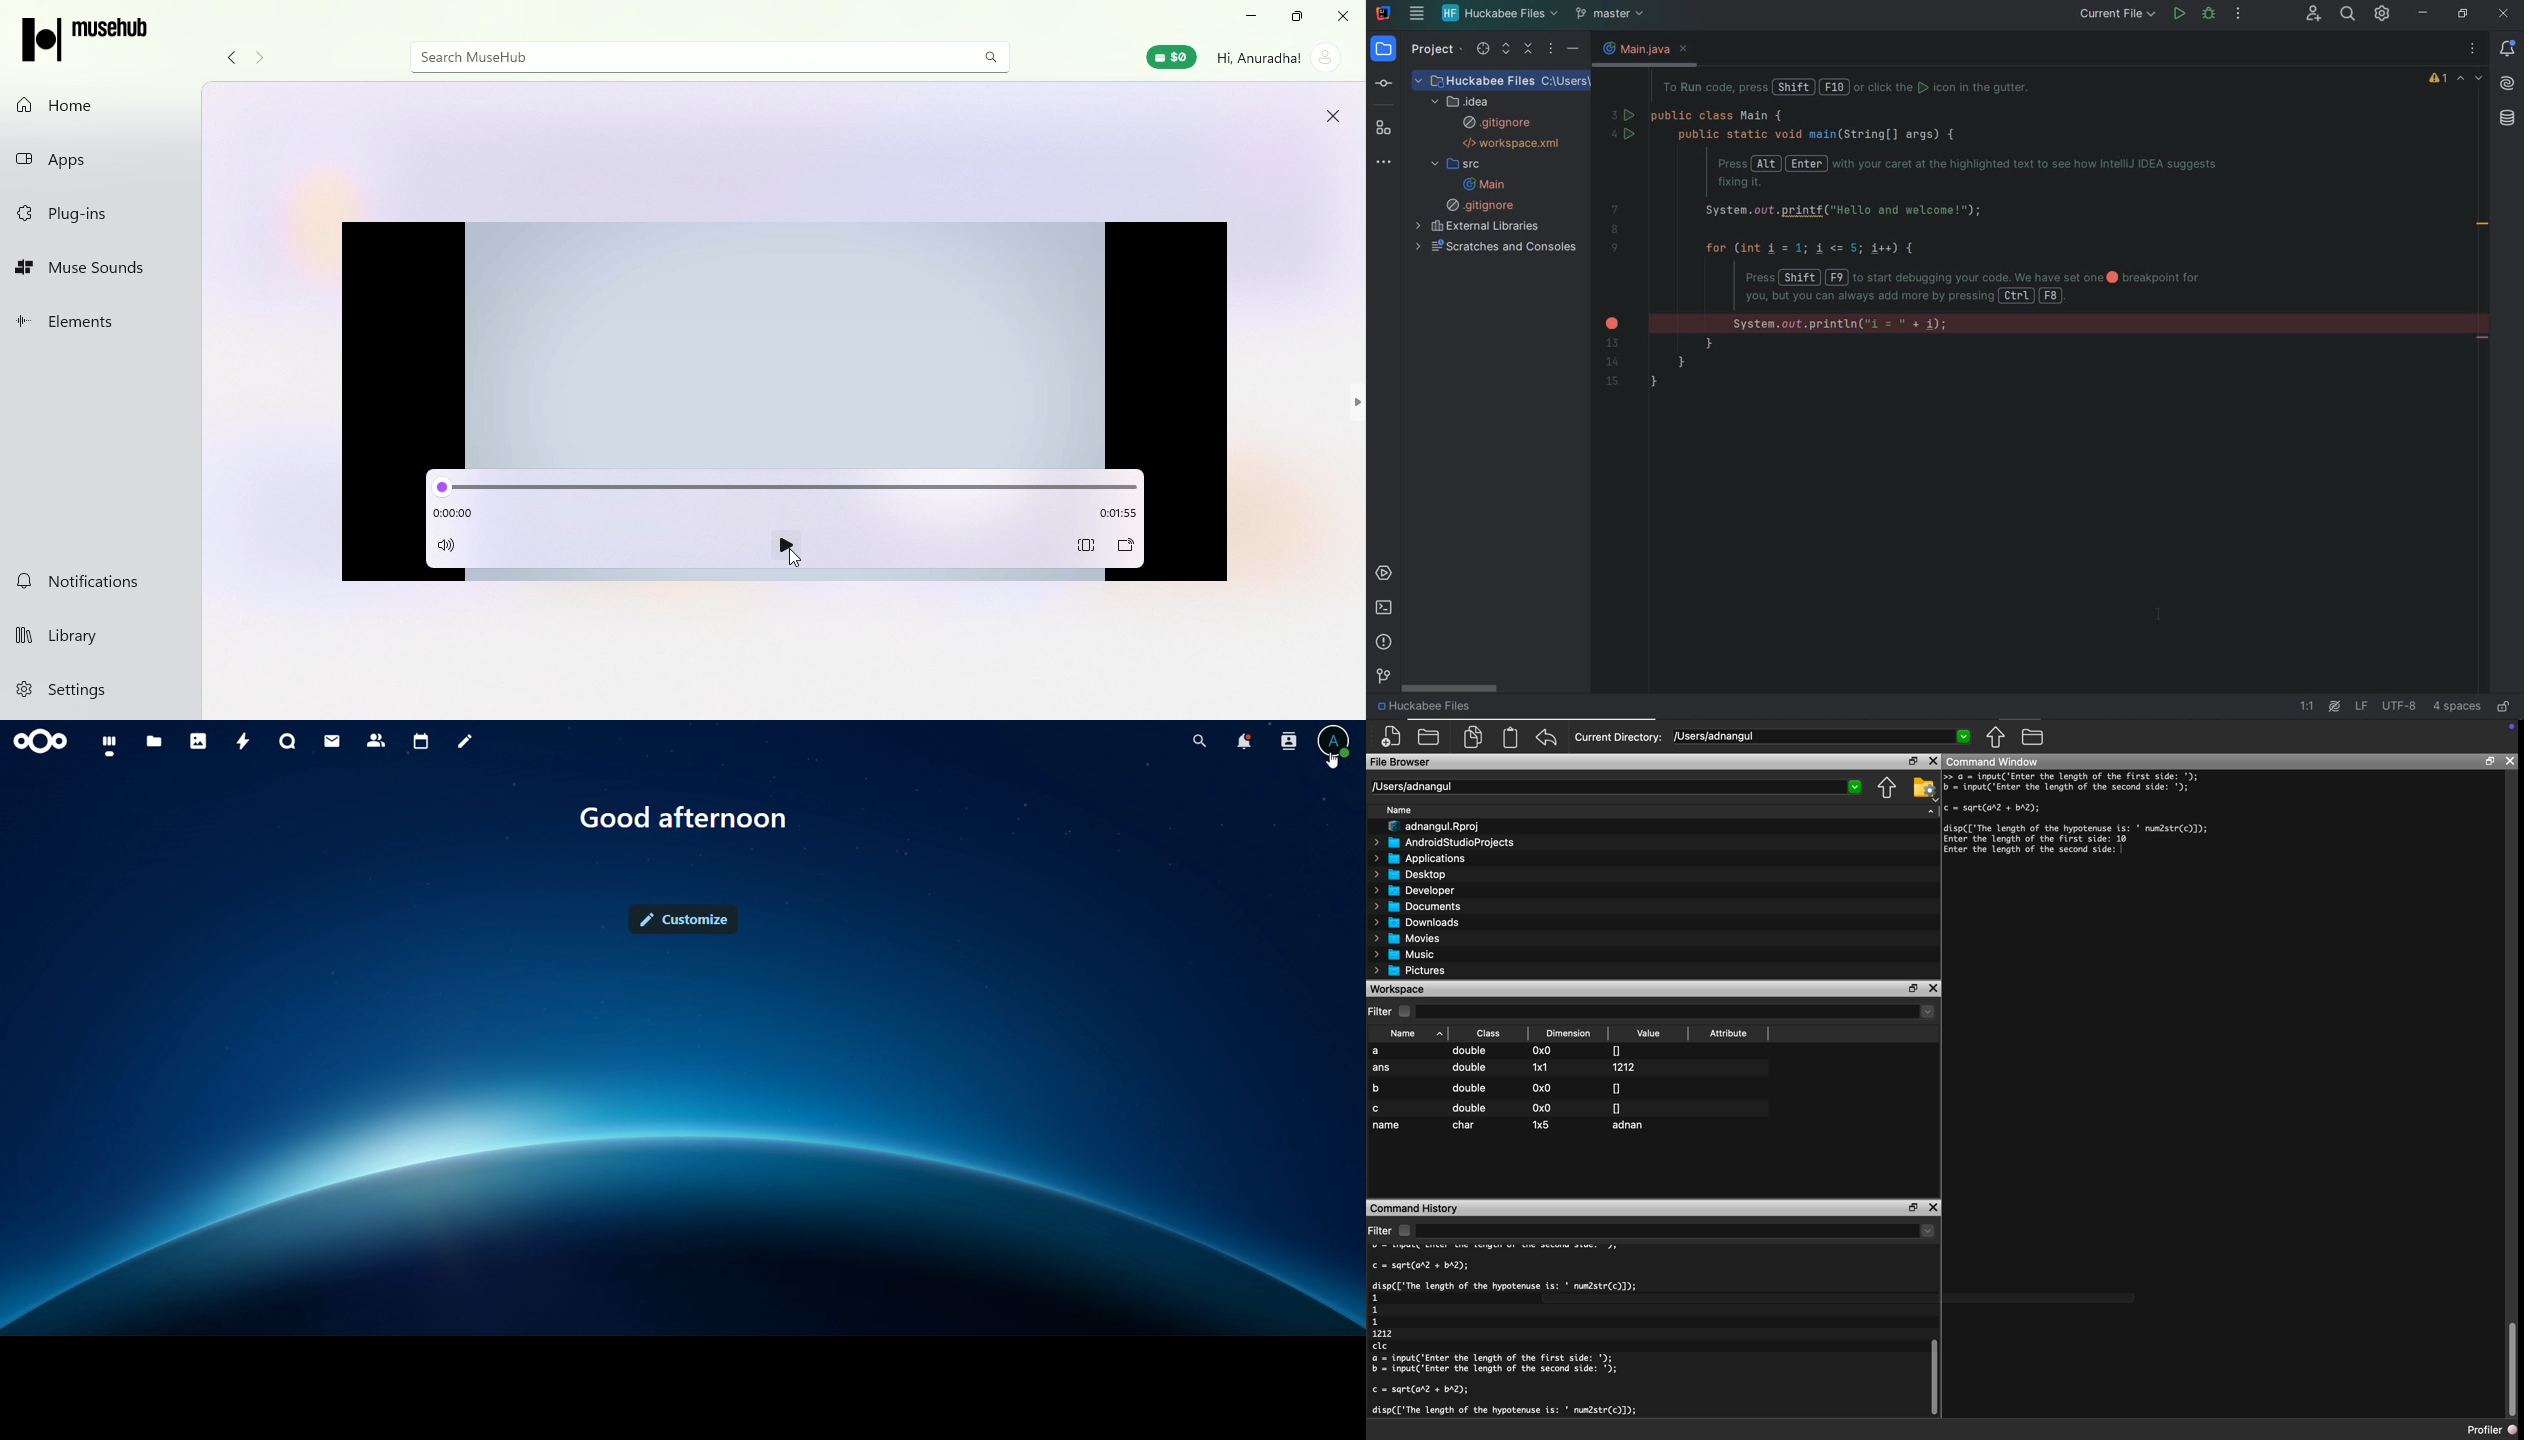 This screenshot has width=2548, height=1456. What do you see at coordinates (1480, 227) in the screenshot?
I see `external libraries` at bounding box center [1480, 227].